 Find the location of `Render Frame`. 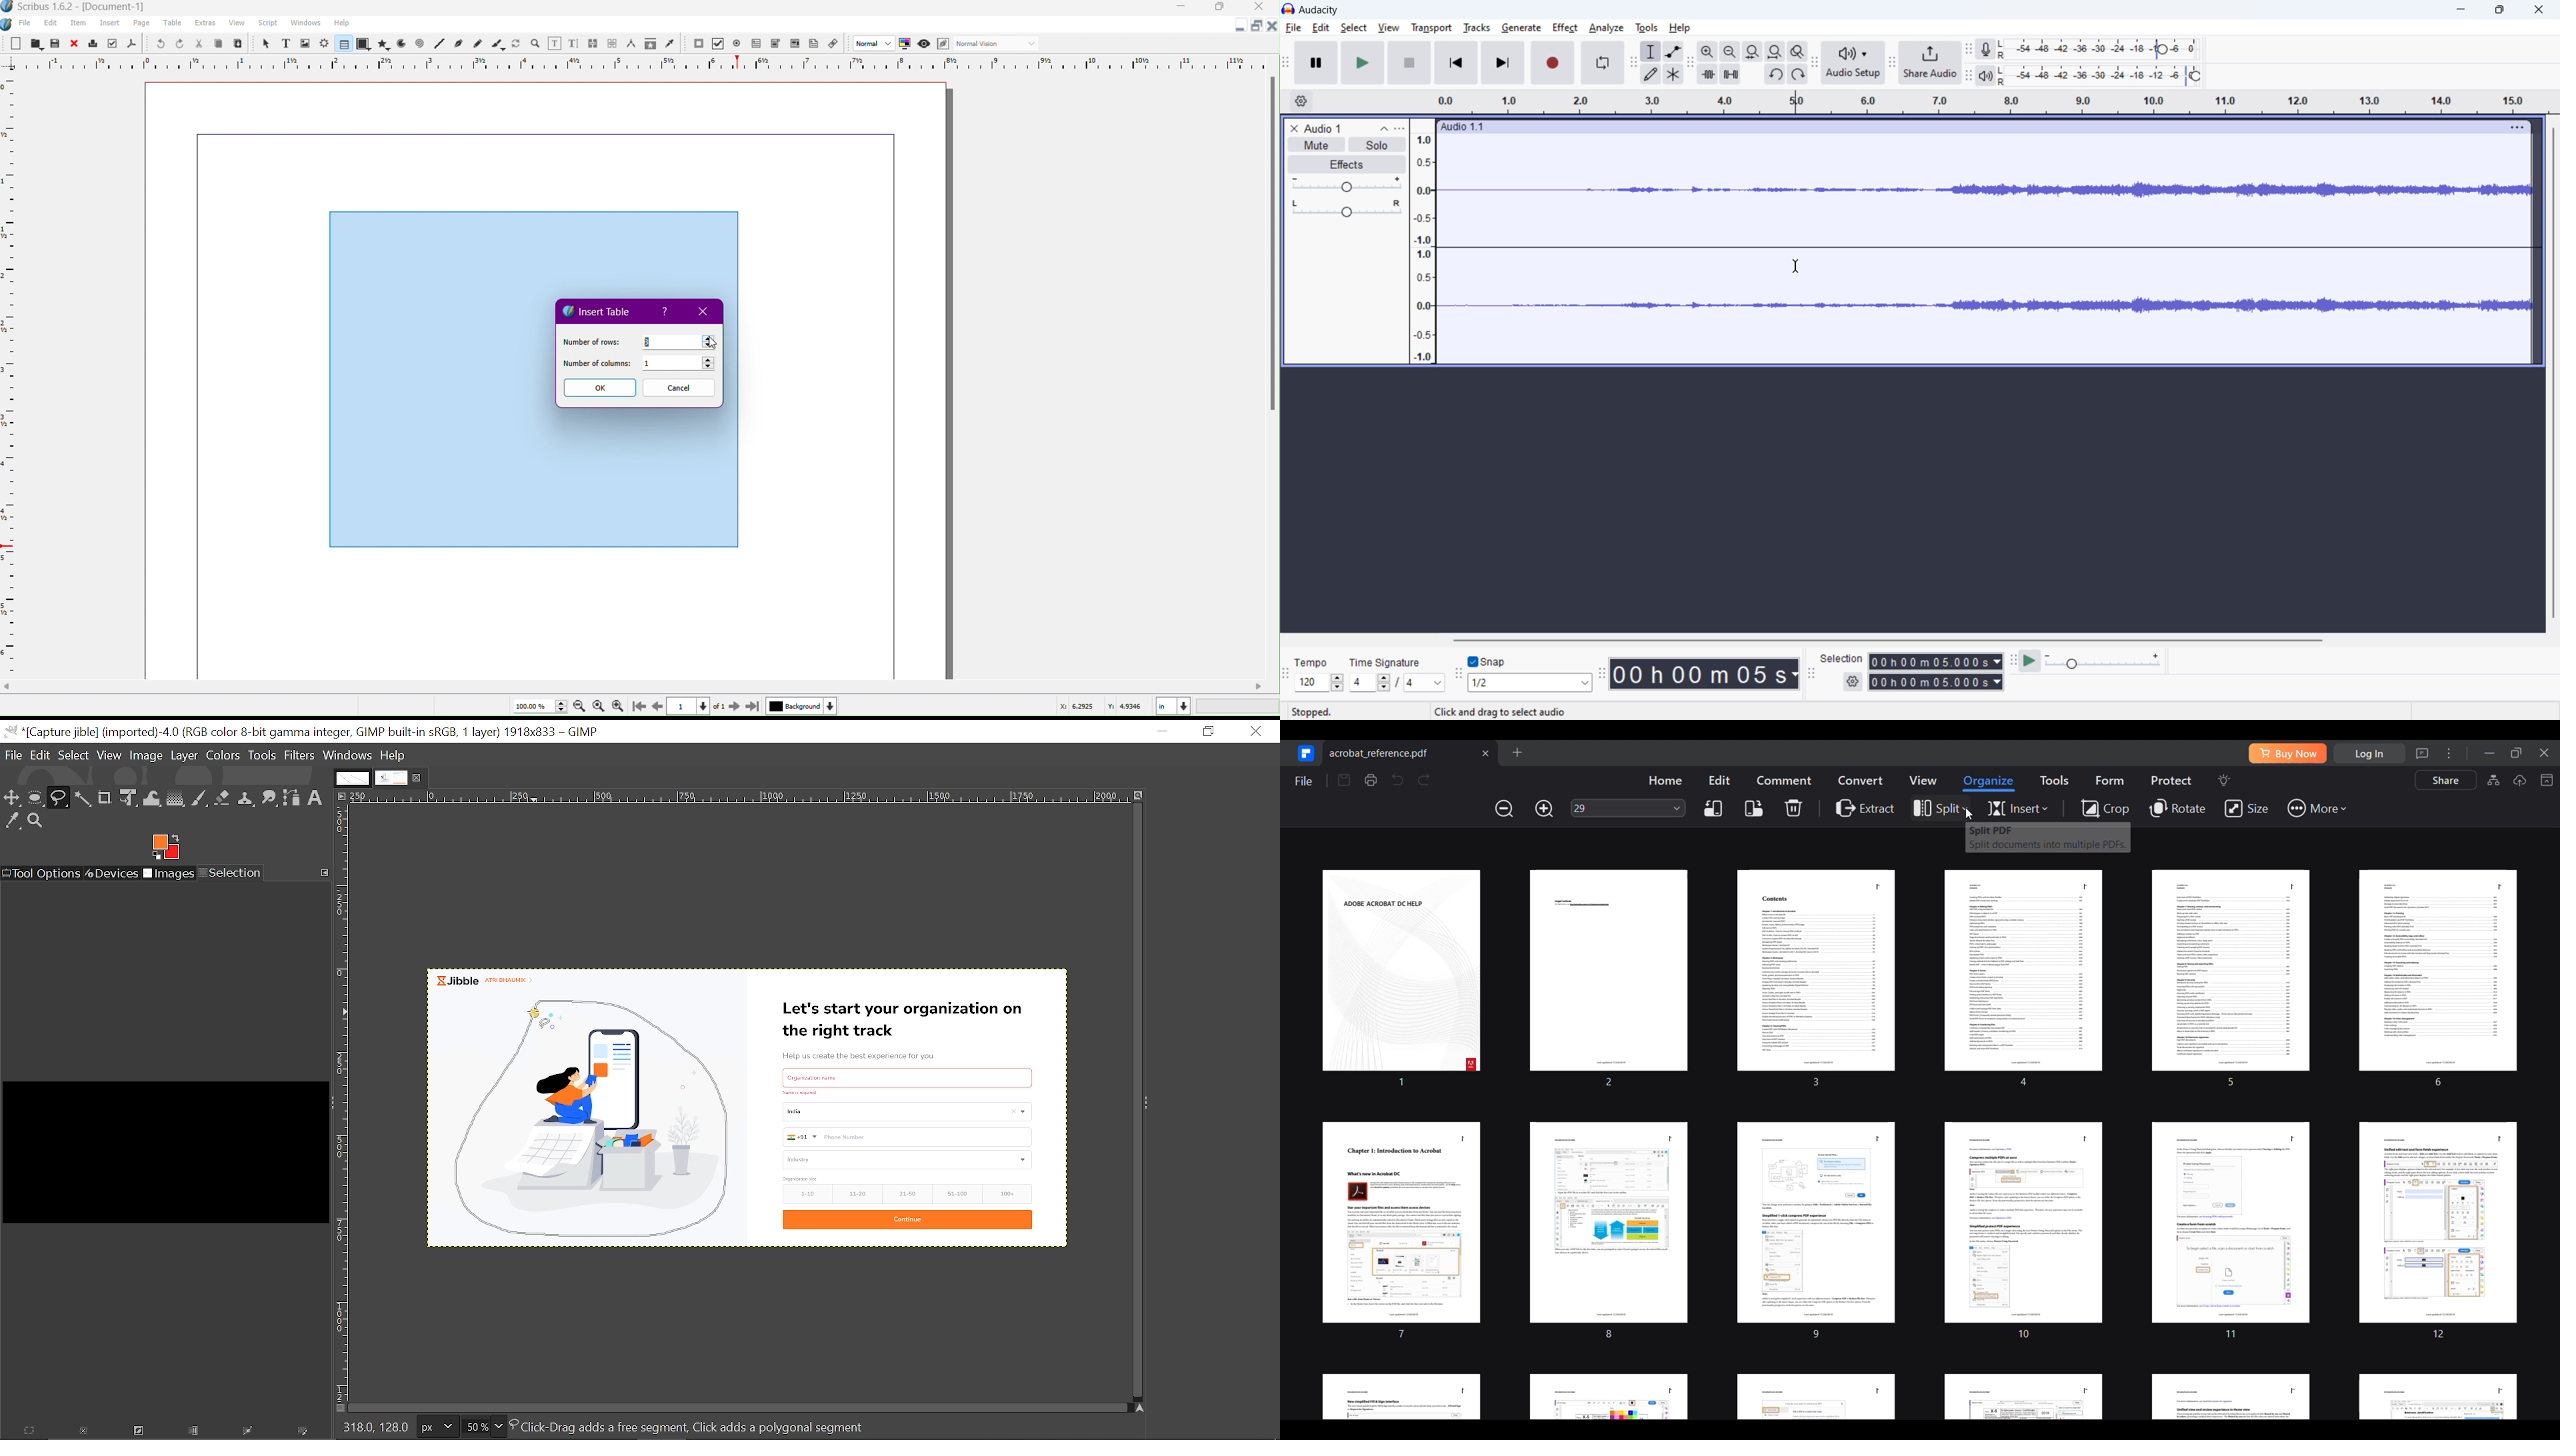

Render Frame is located at coordinates (325, 43).